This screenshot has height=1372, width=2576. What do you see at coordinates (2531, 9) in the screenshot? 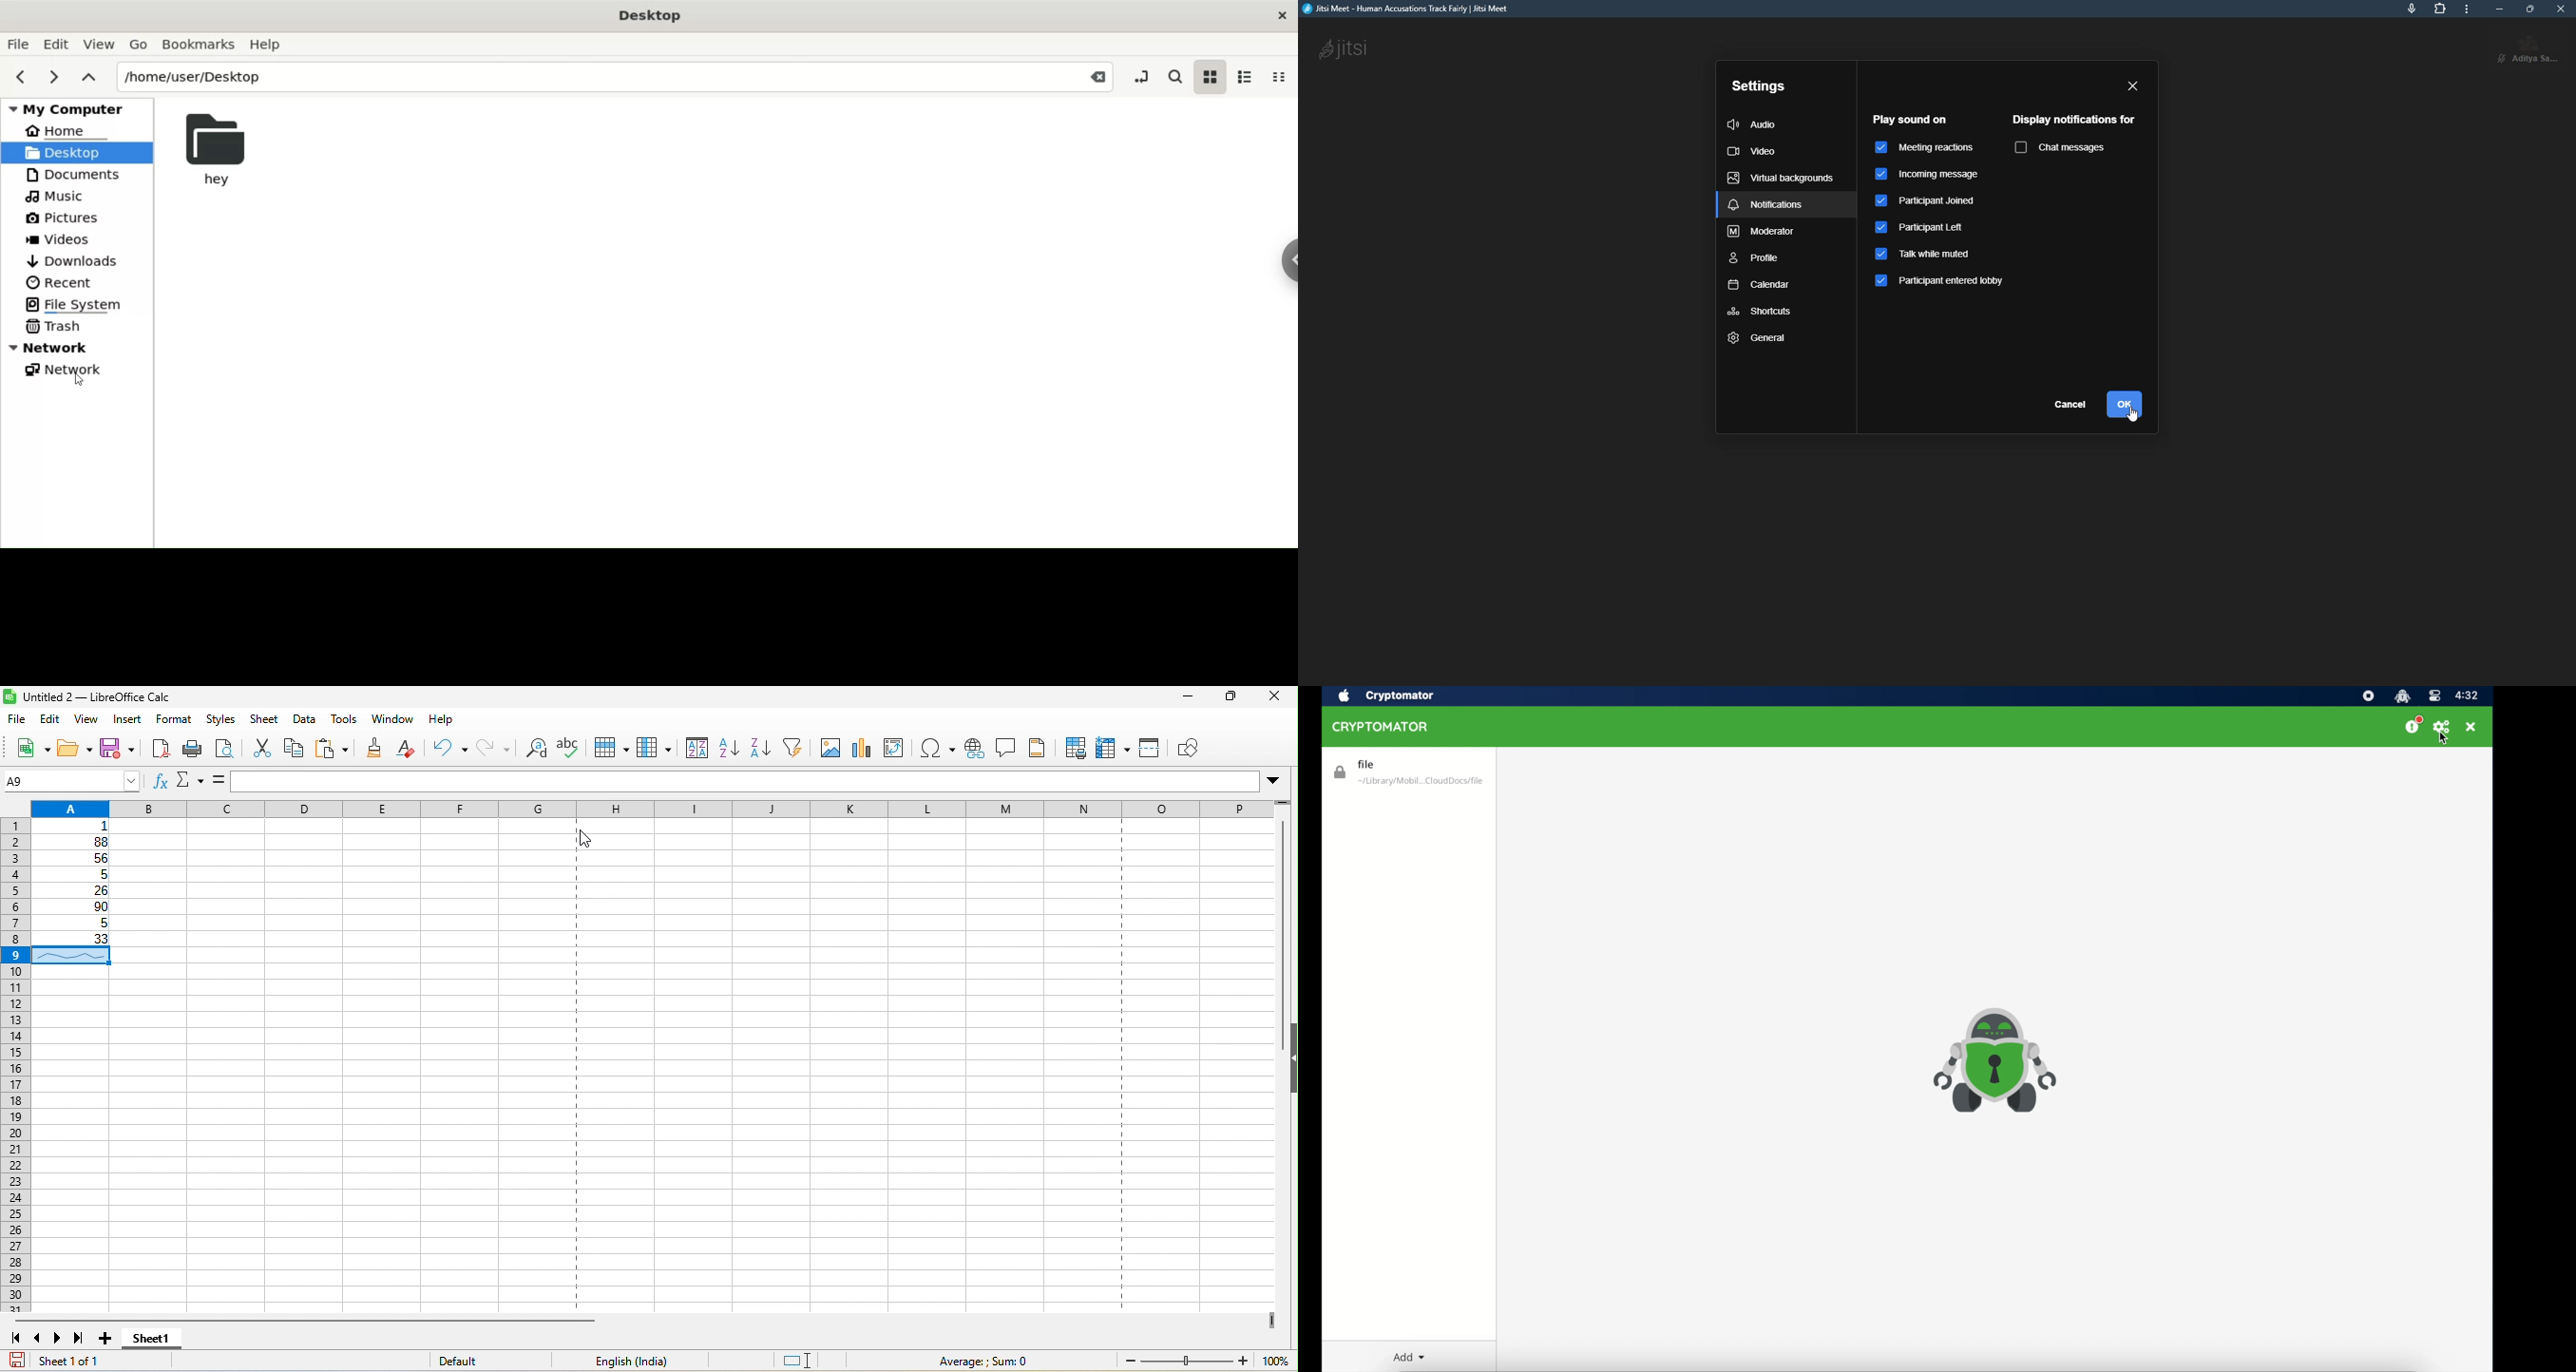
I see `maximize` at bounding box center [2531, 9].